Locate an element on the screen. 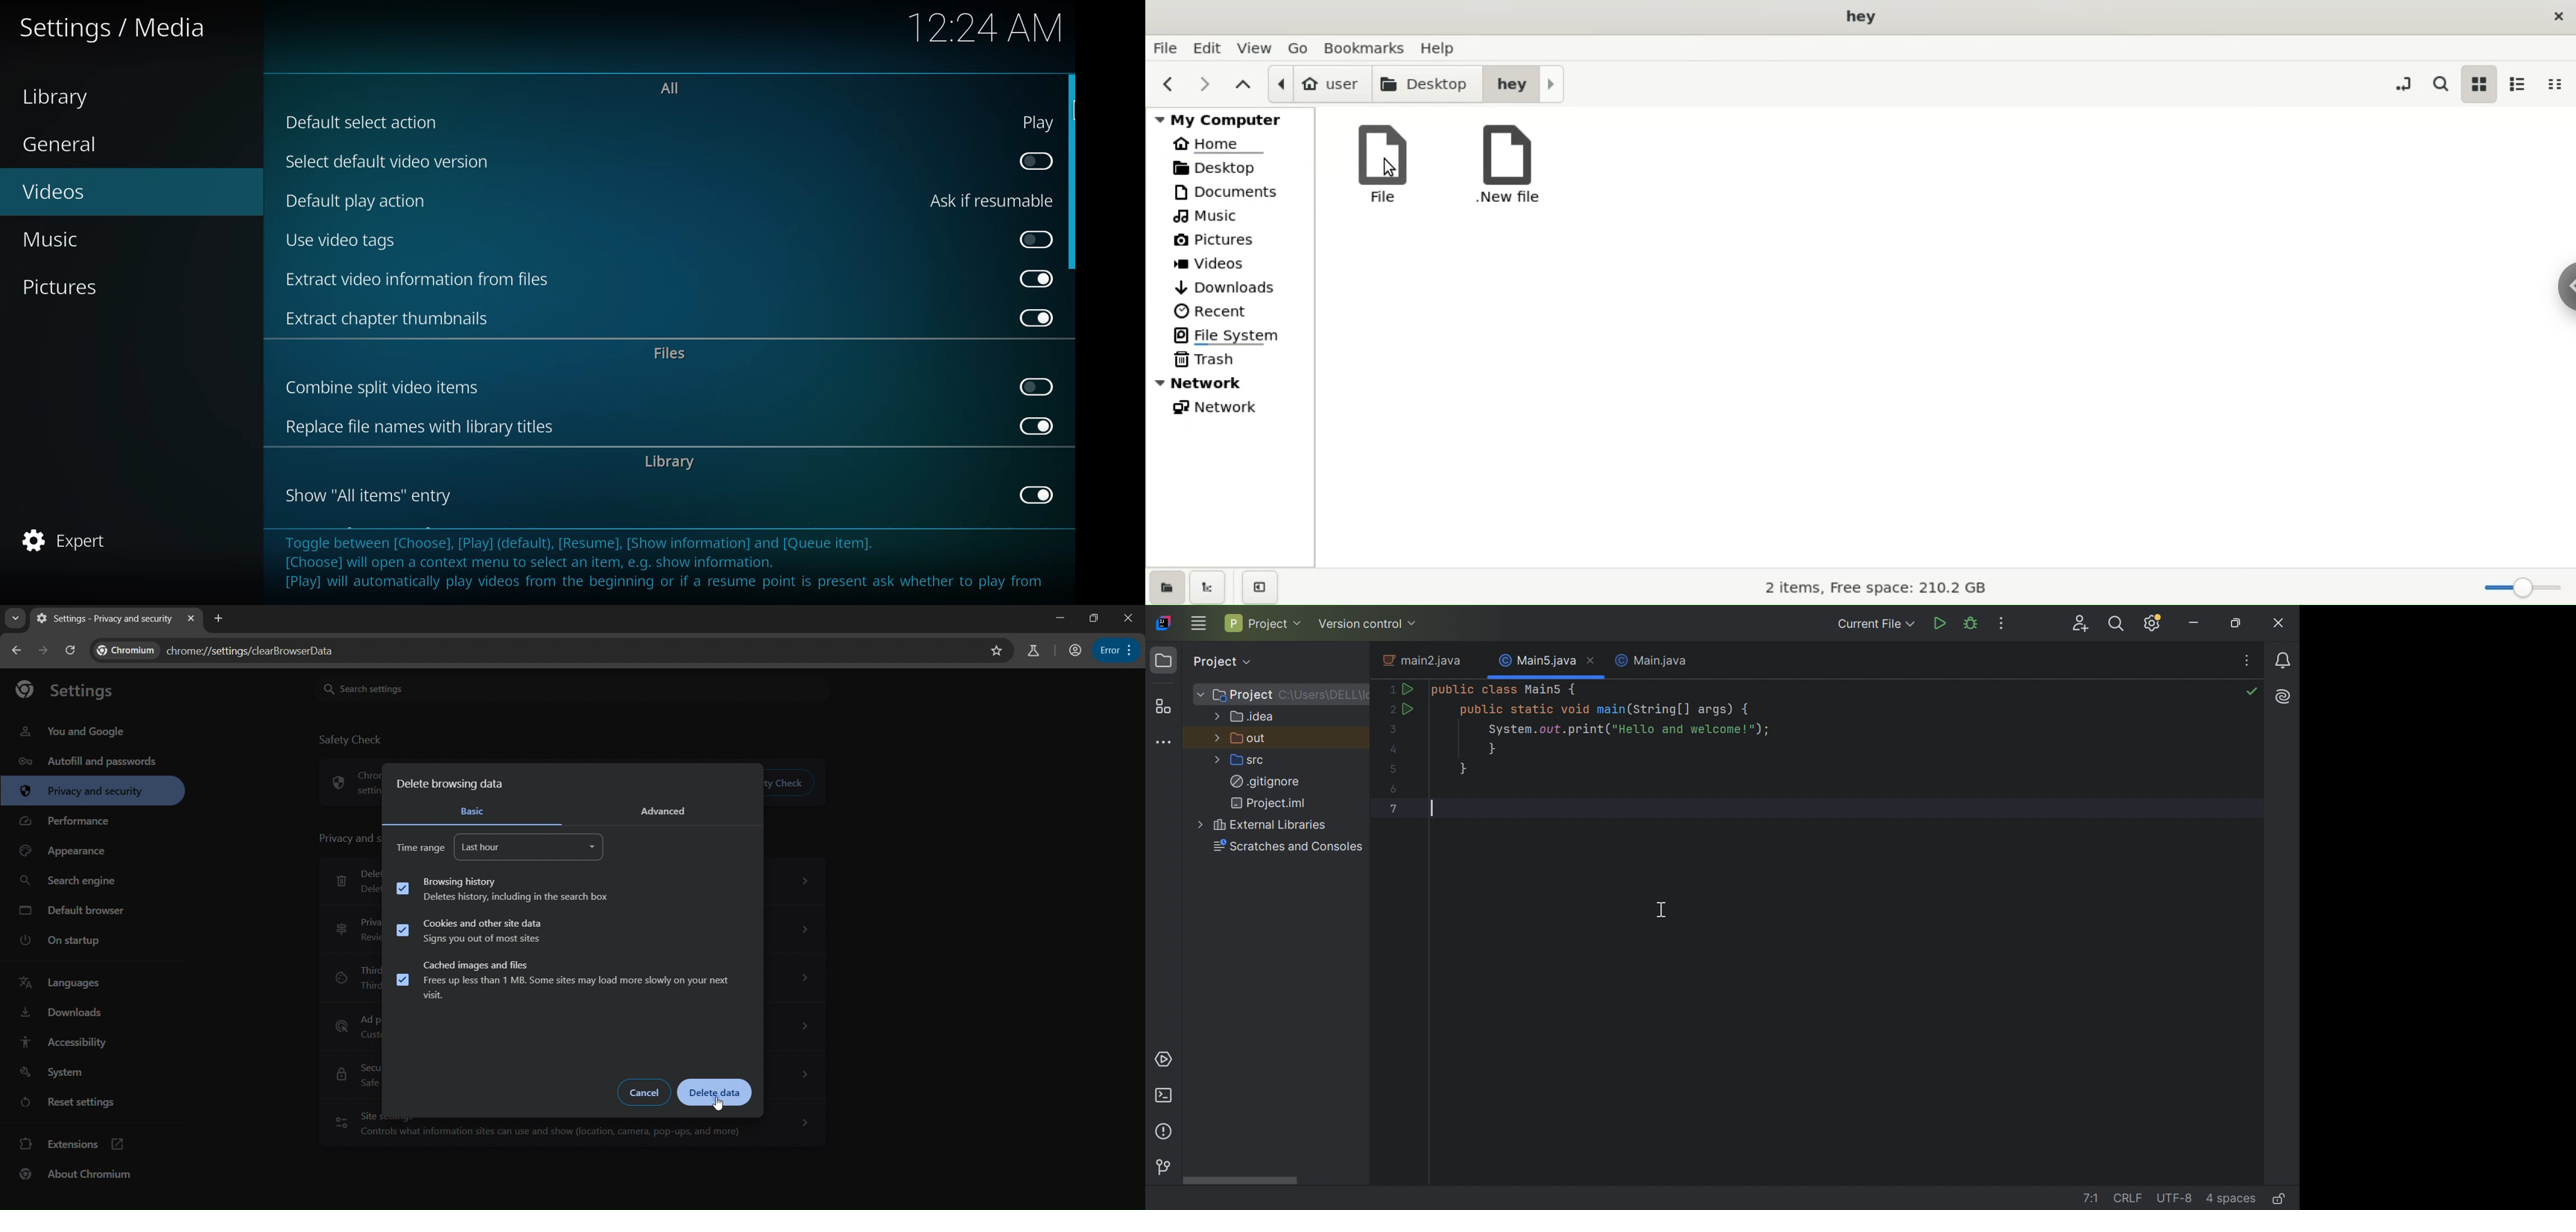 This screenshot has height=1232, width=2576. Version control is located at coordinates (1162, 1164).